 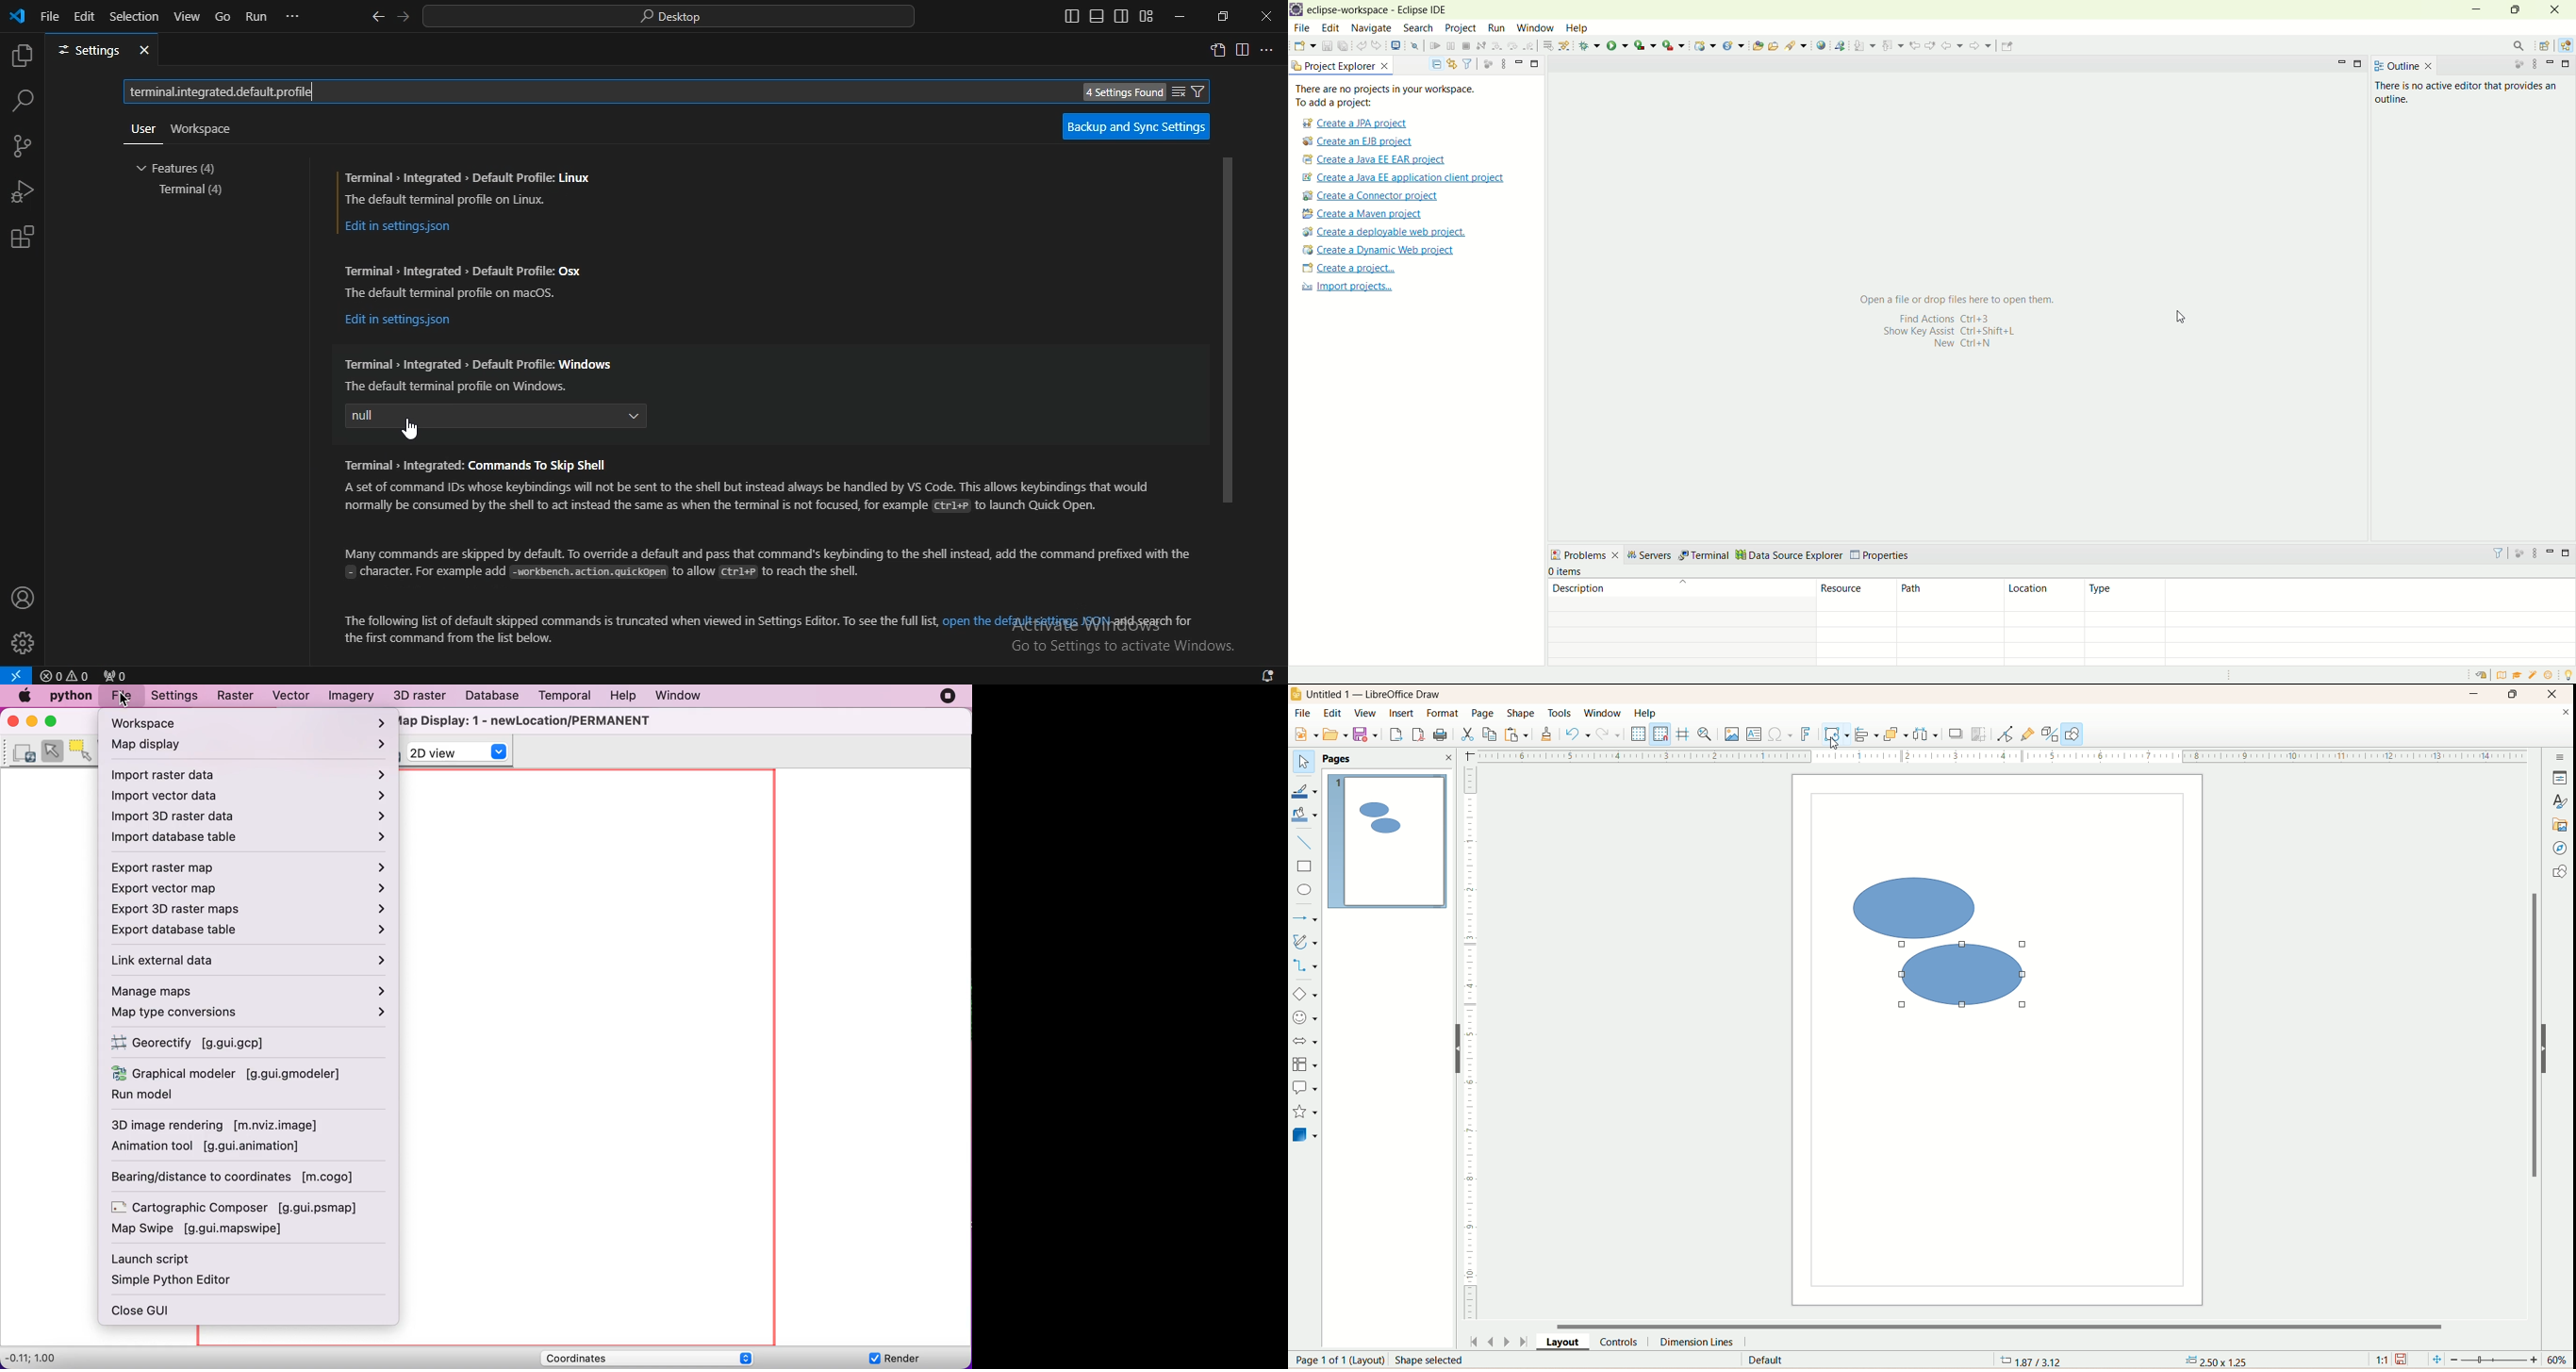 What do you see at coordinates (1474, 1340) in the screenshot?
I see `first page` at bounding box center [1474, 1340].